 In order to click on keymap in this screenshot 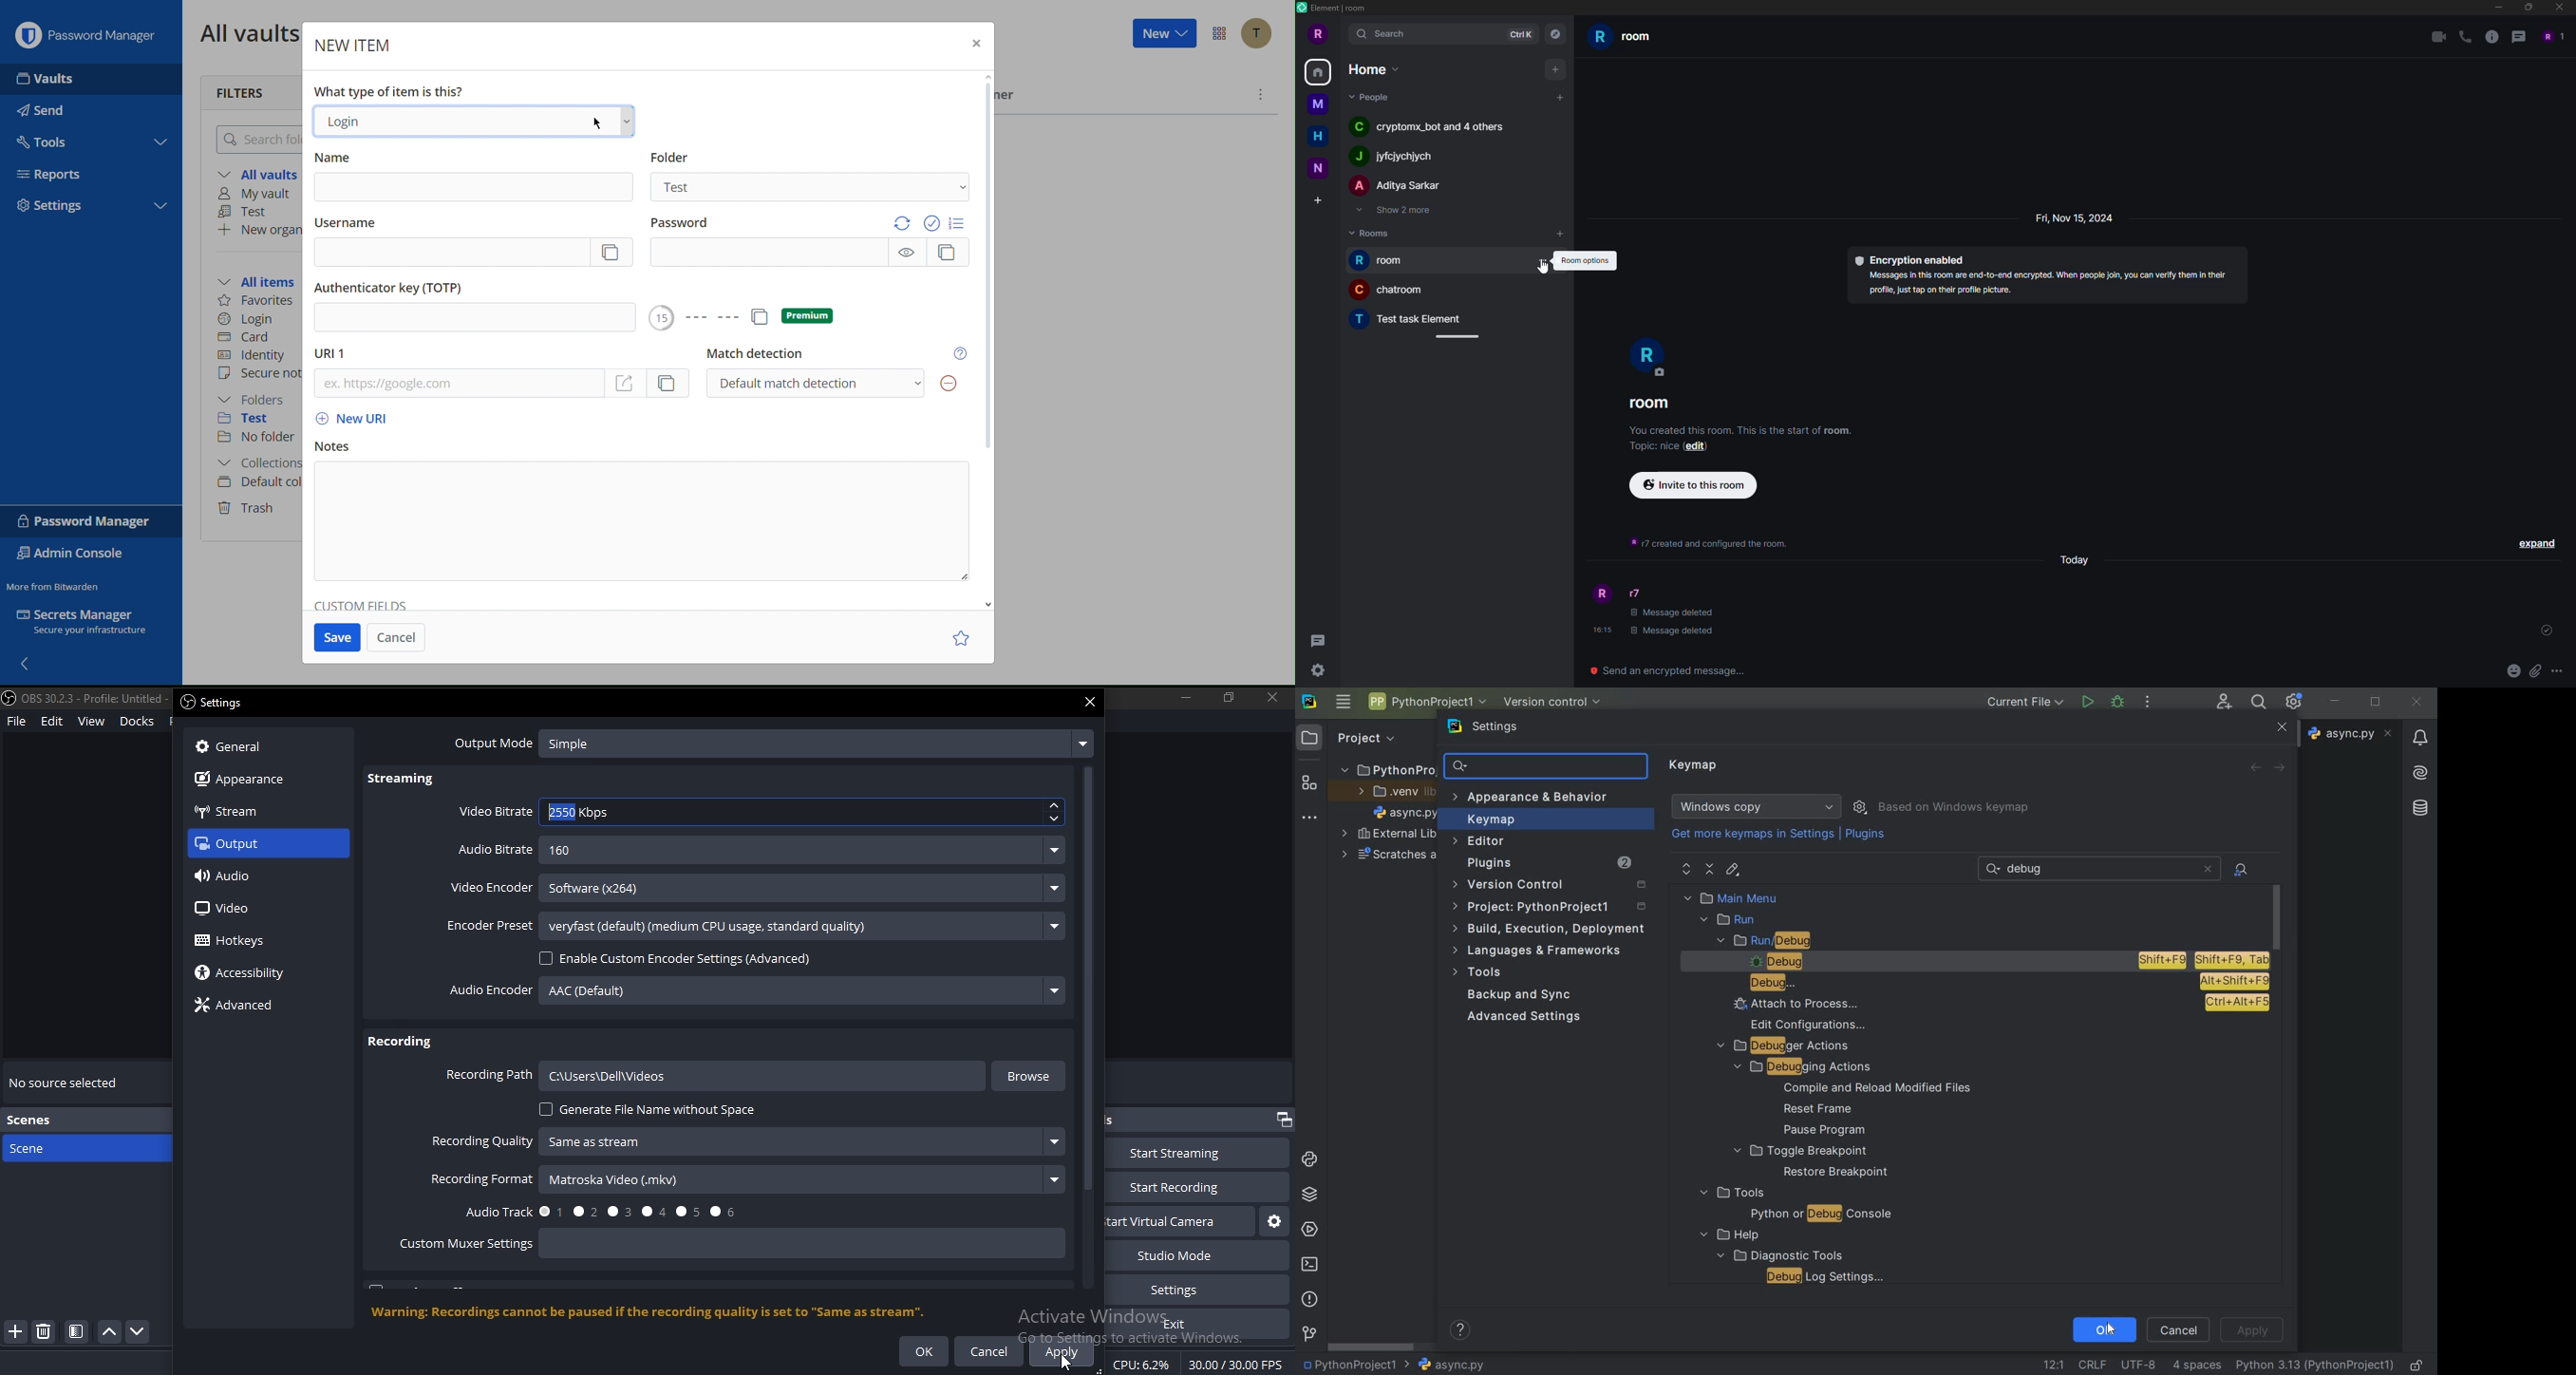, I will do `click(1489, 821)`.